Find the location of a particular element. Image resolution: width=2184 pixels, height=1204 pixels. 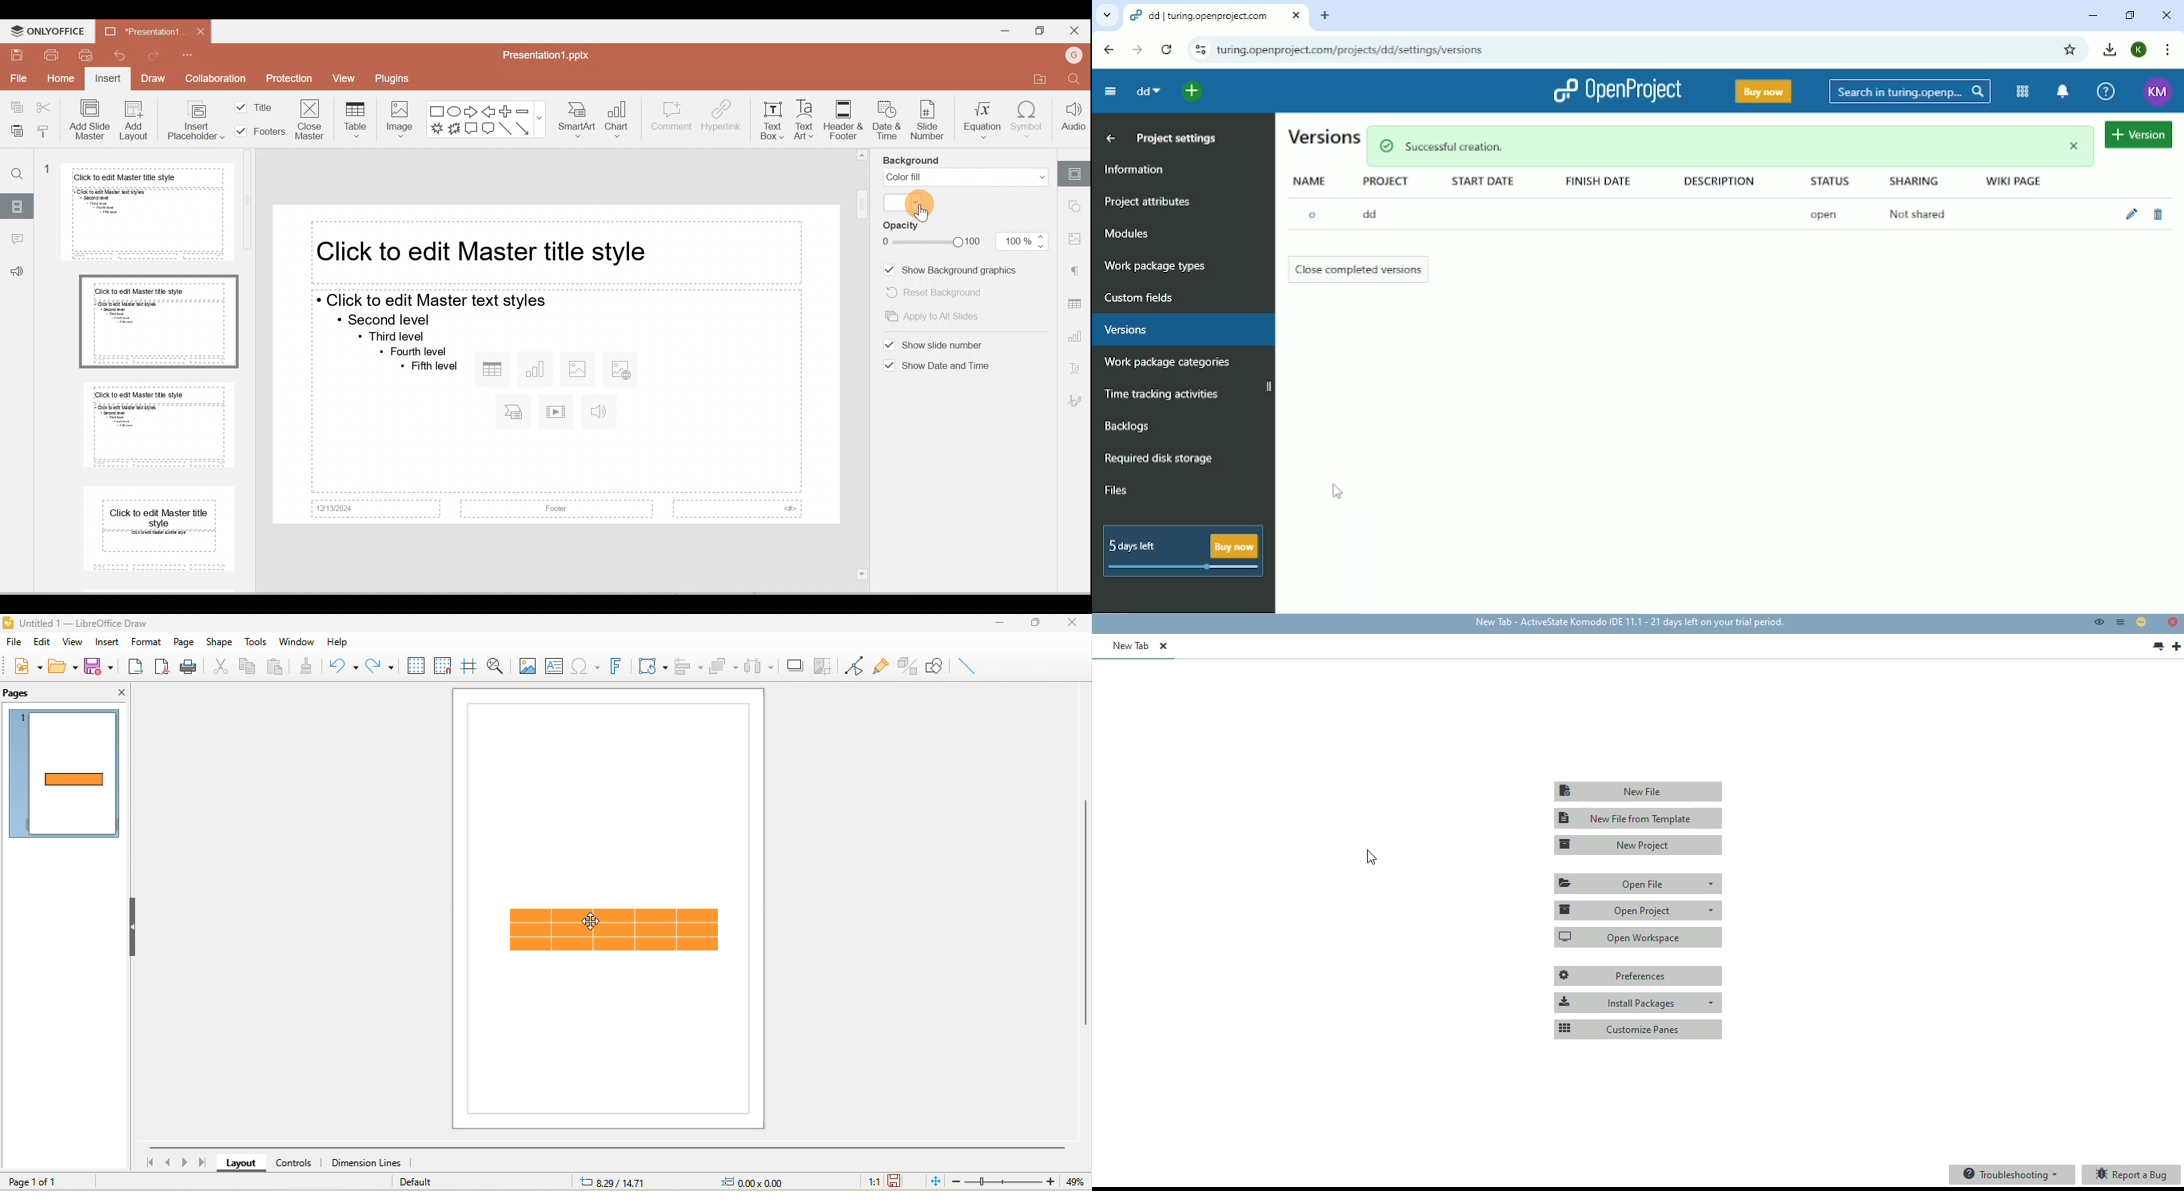

troubleshooting is located at coordinates (2013, 1176).